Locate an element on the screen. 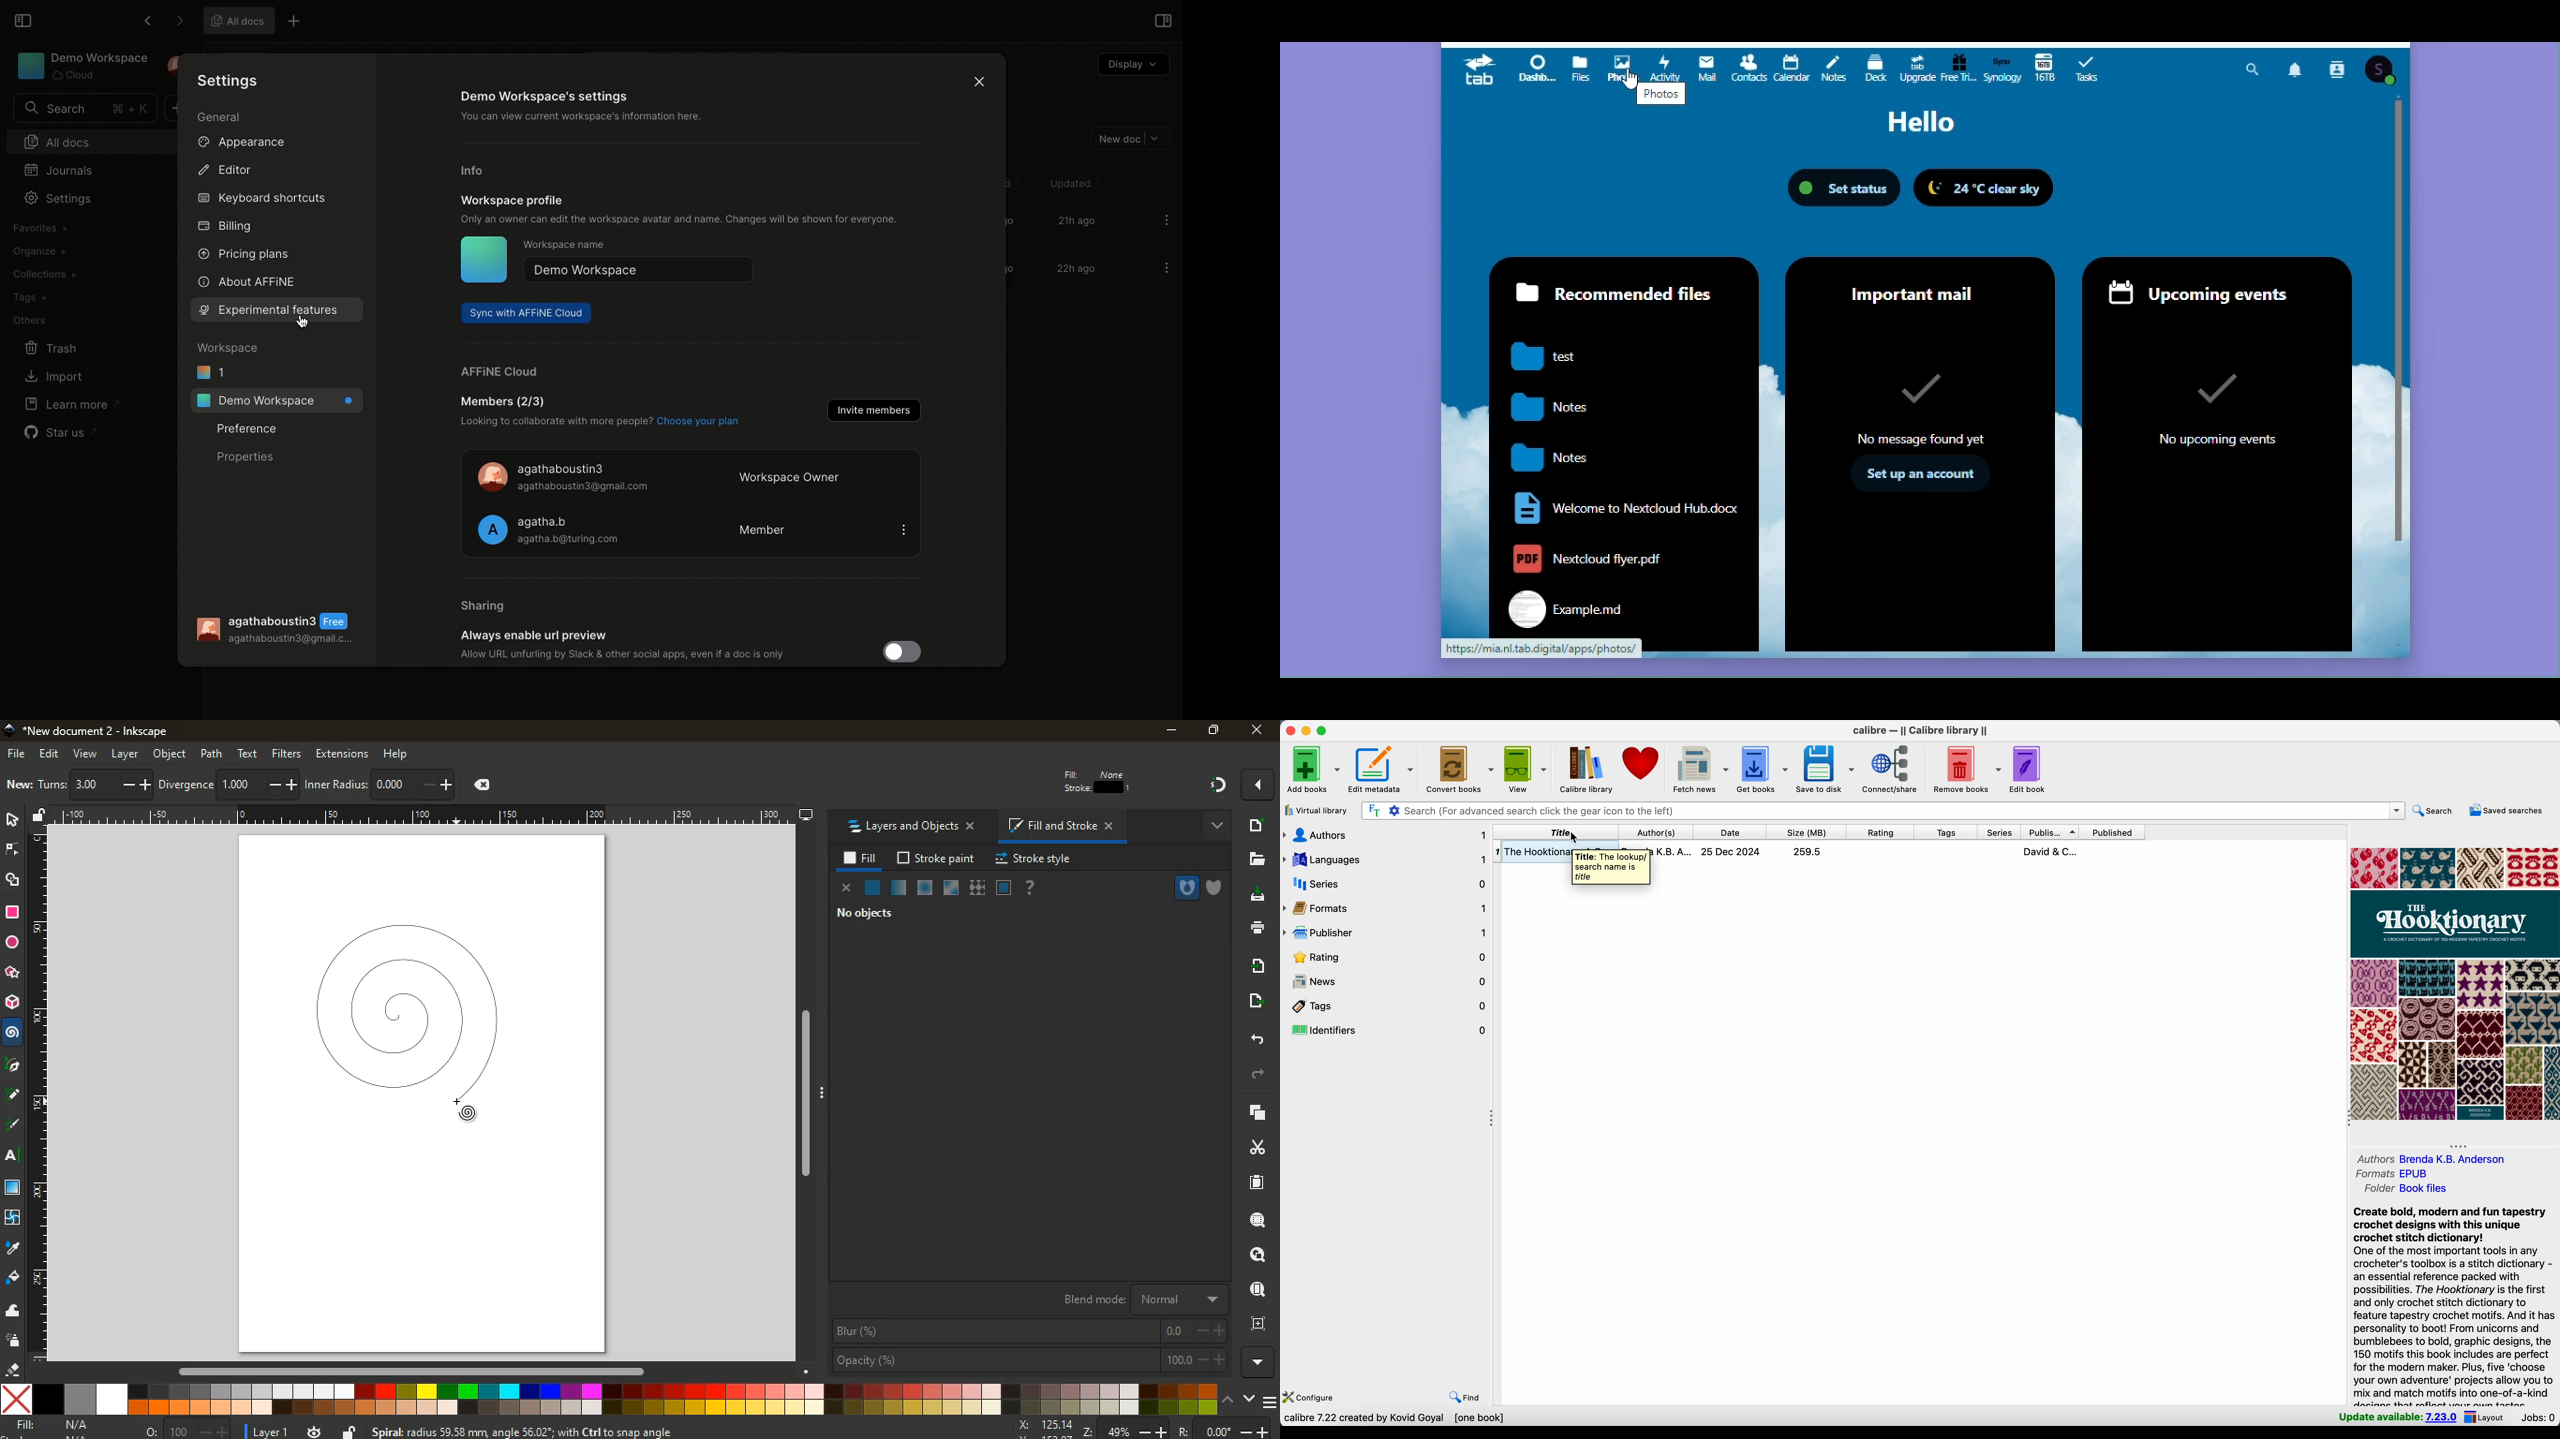 This screenshot has height=1456, width=2576. authors is located at coordinates (1385, 835).